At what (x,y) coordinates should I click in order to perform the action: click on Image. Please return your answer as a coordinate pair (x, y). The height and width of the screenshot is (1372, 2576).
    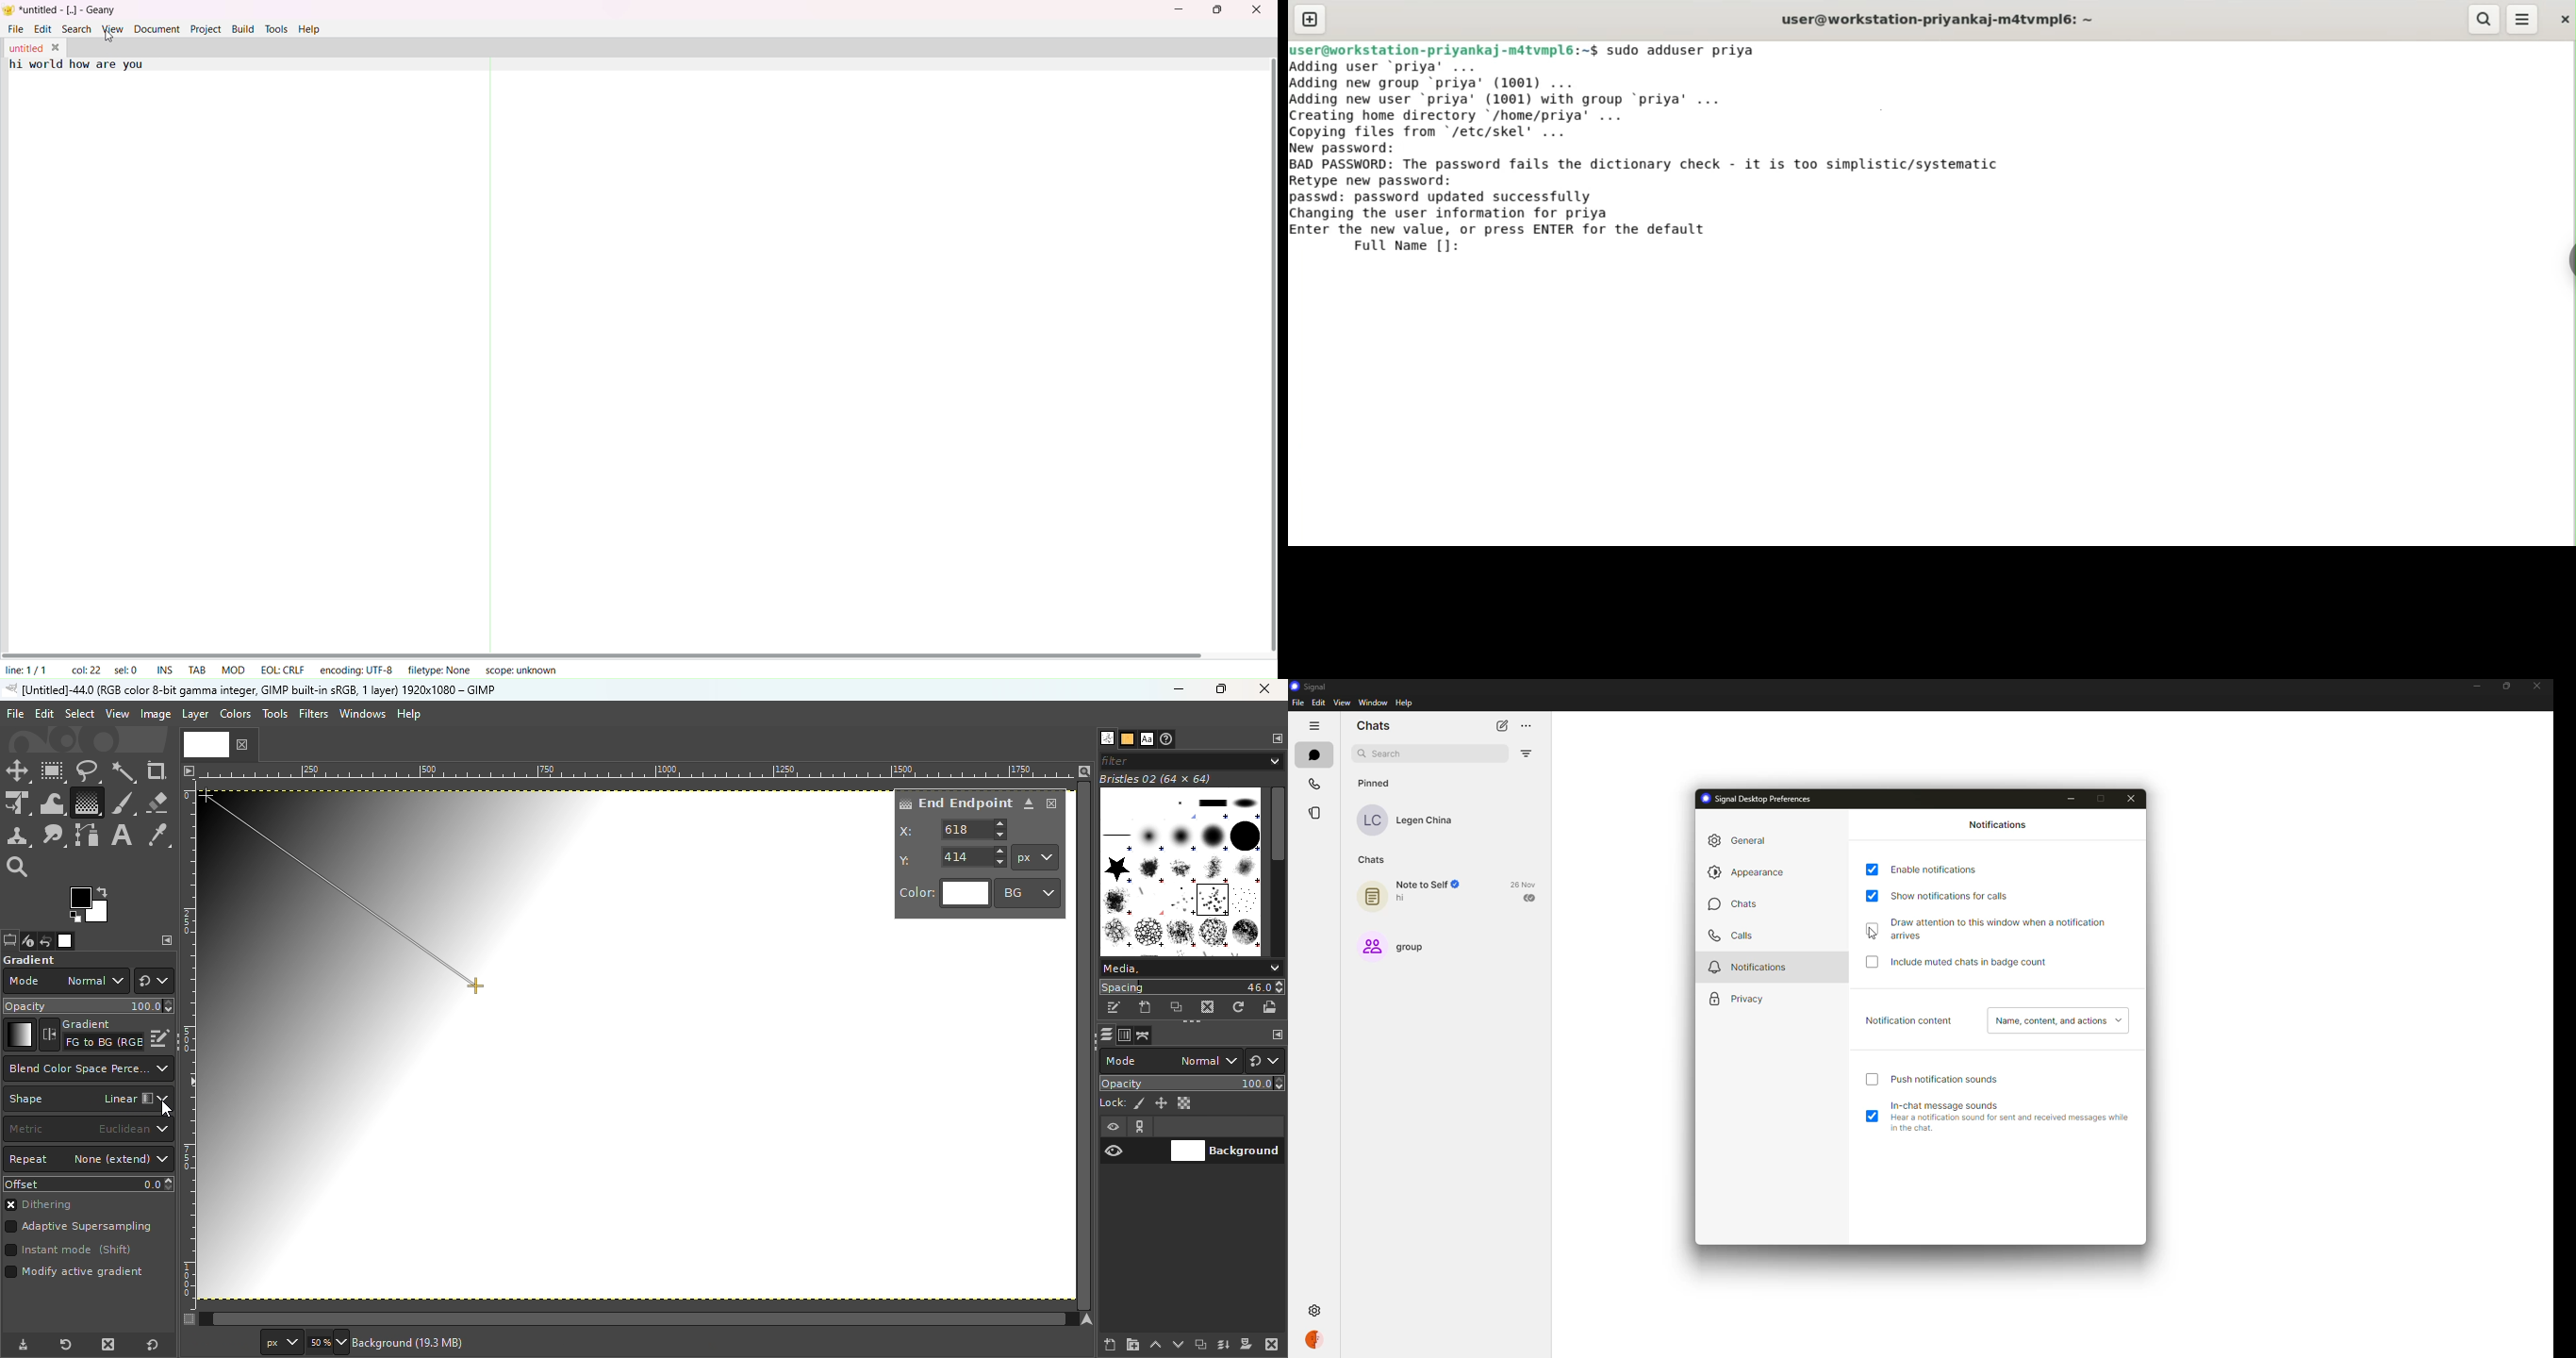
    Looking at the image, I should click on (155, 715).